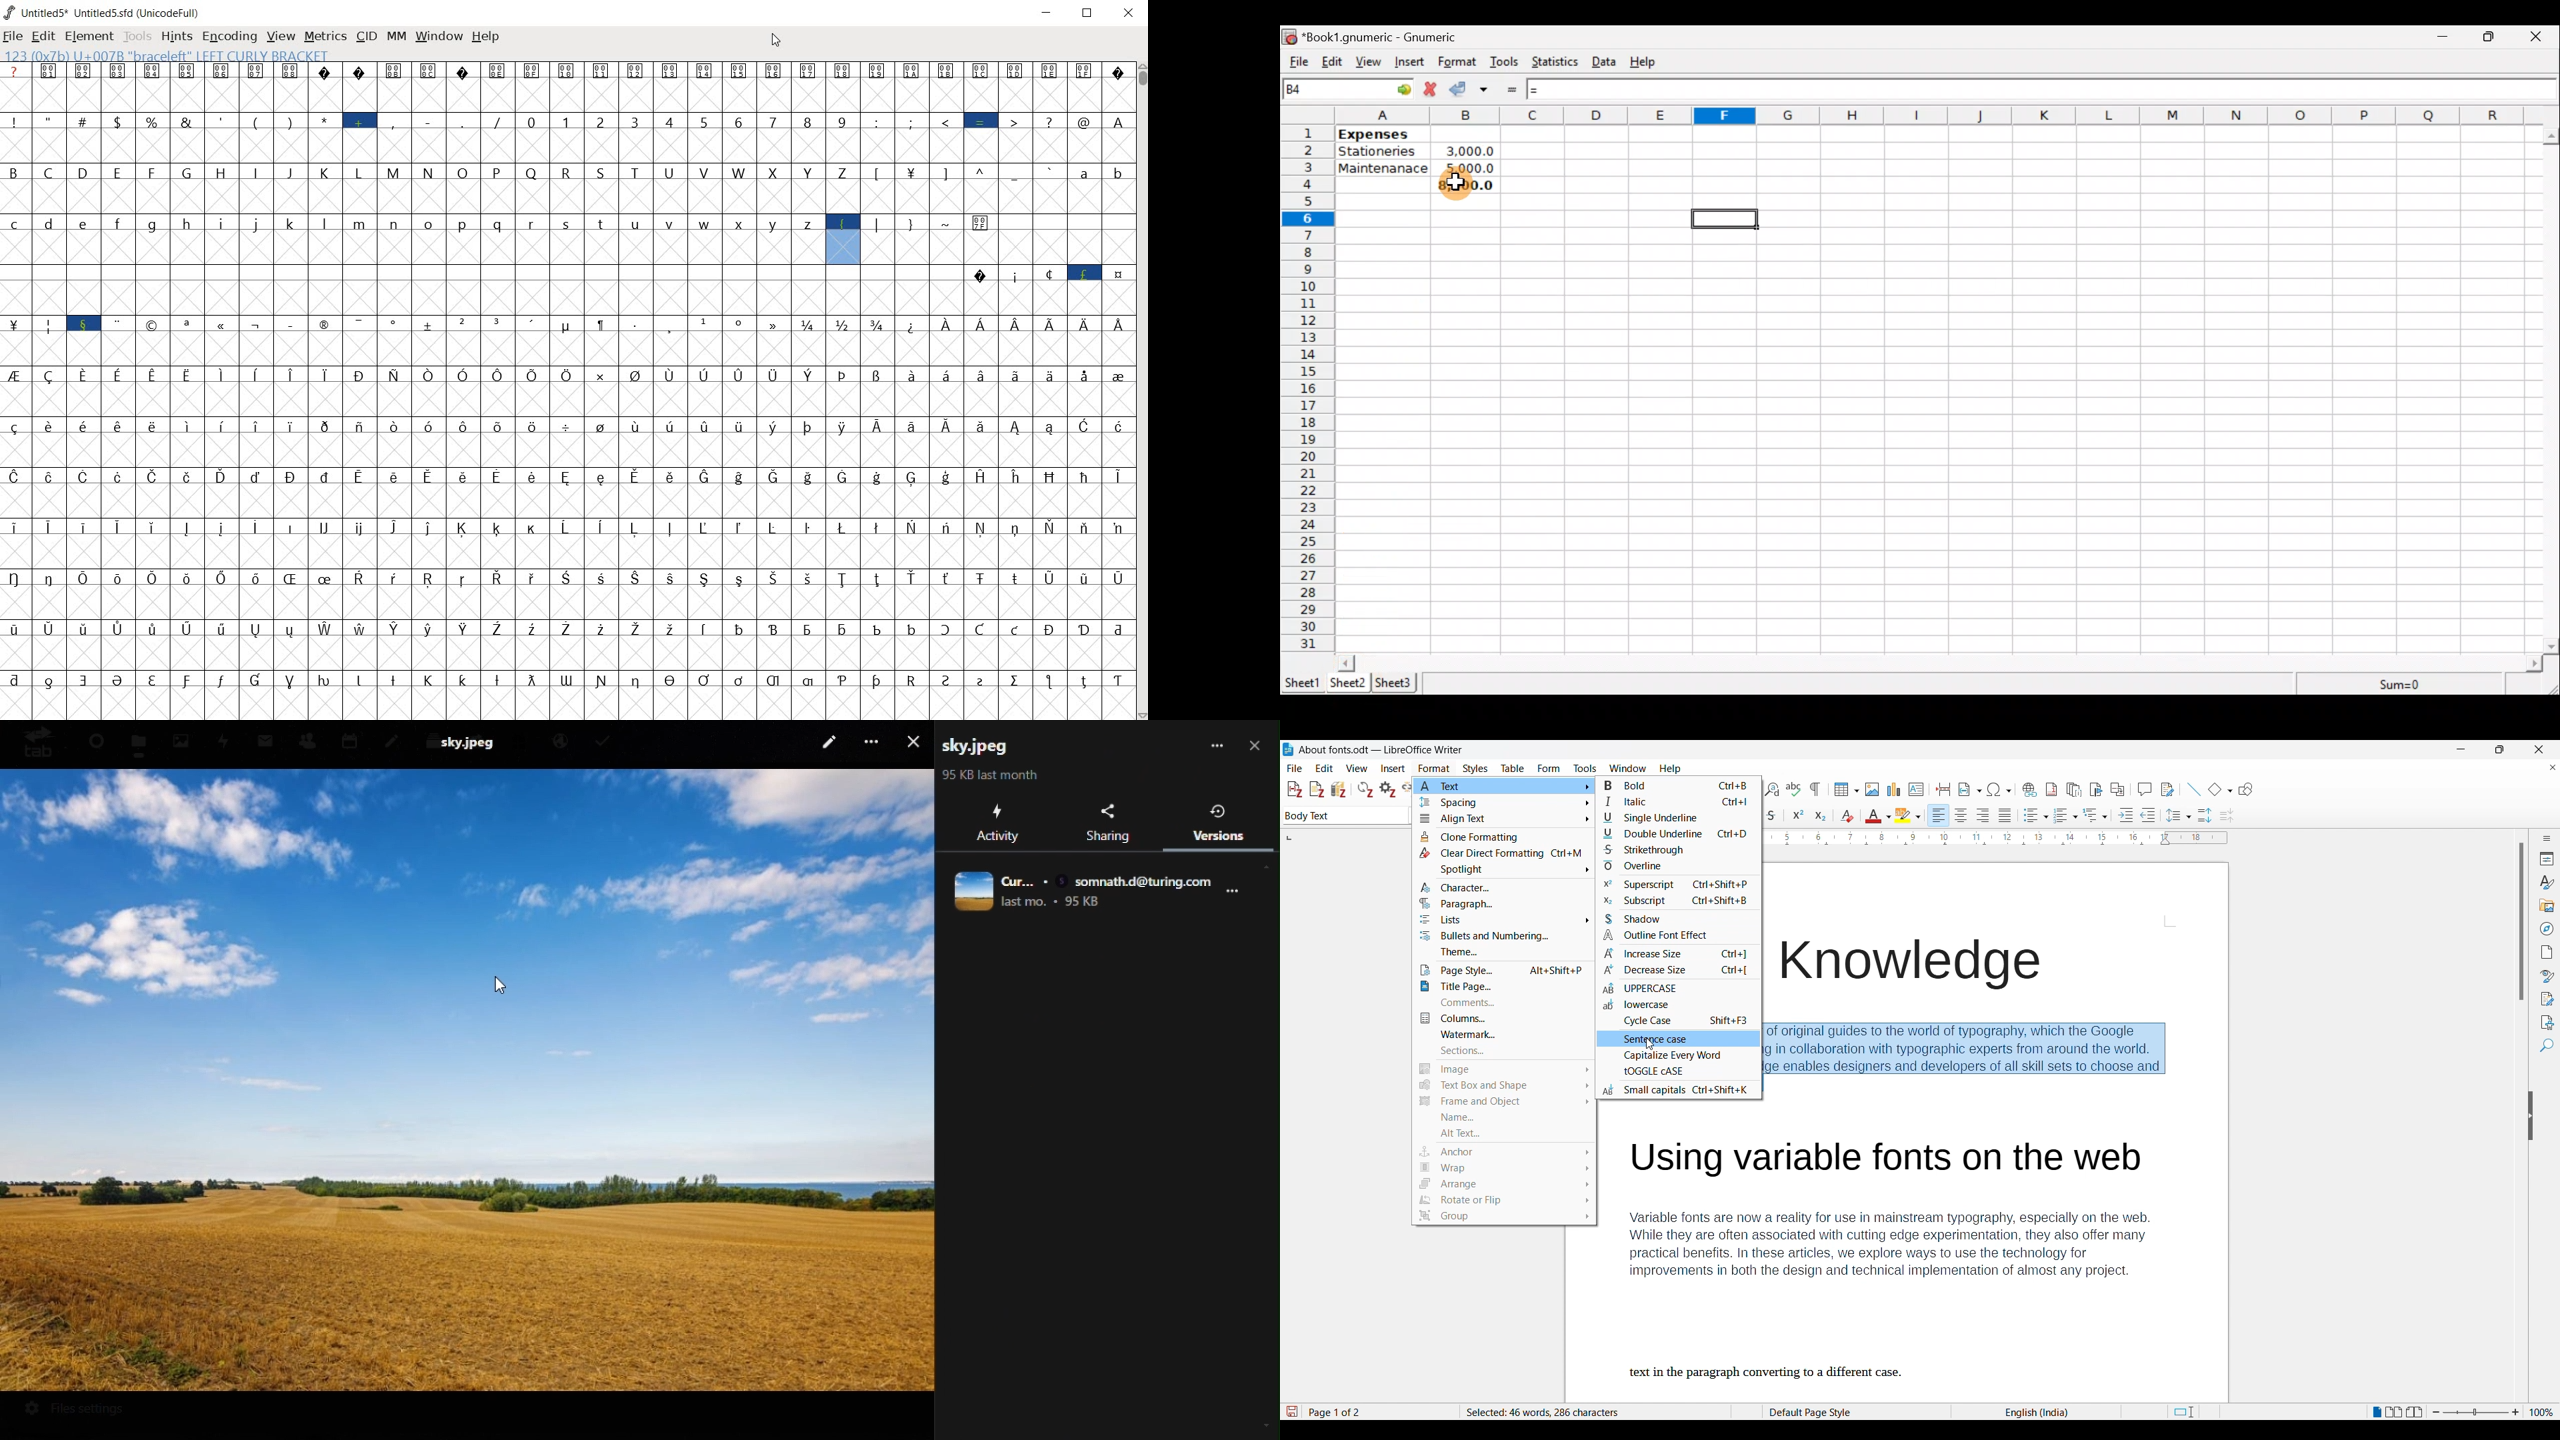  What do you see at coordinates (1675, 902) in the screenshot?
I see `subscript` at bounding box center [1675, 902].